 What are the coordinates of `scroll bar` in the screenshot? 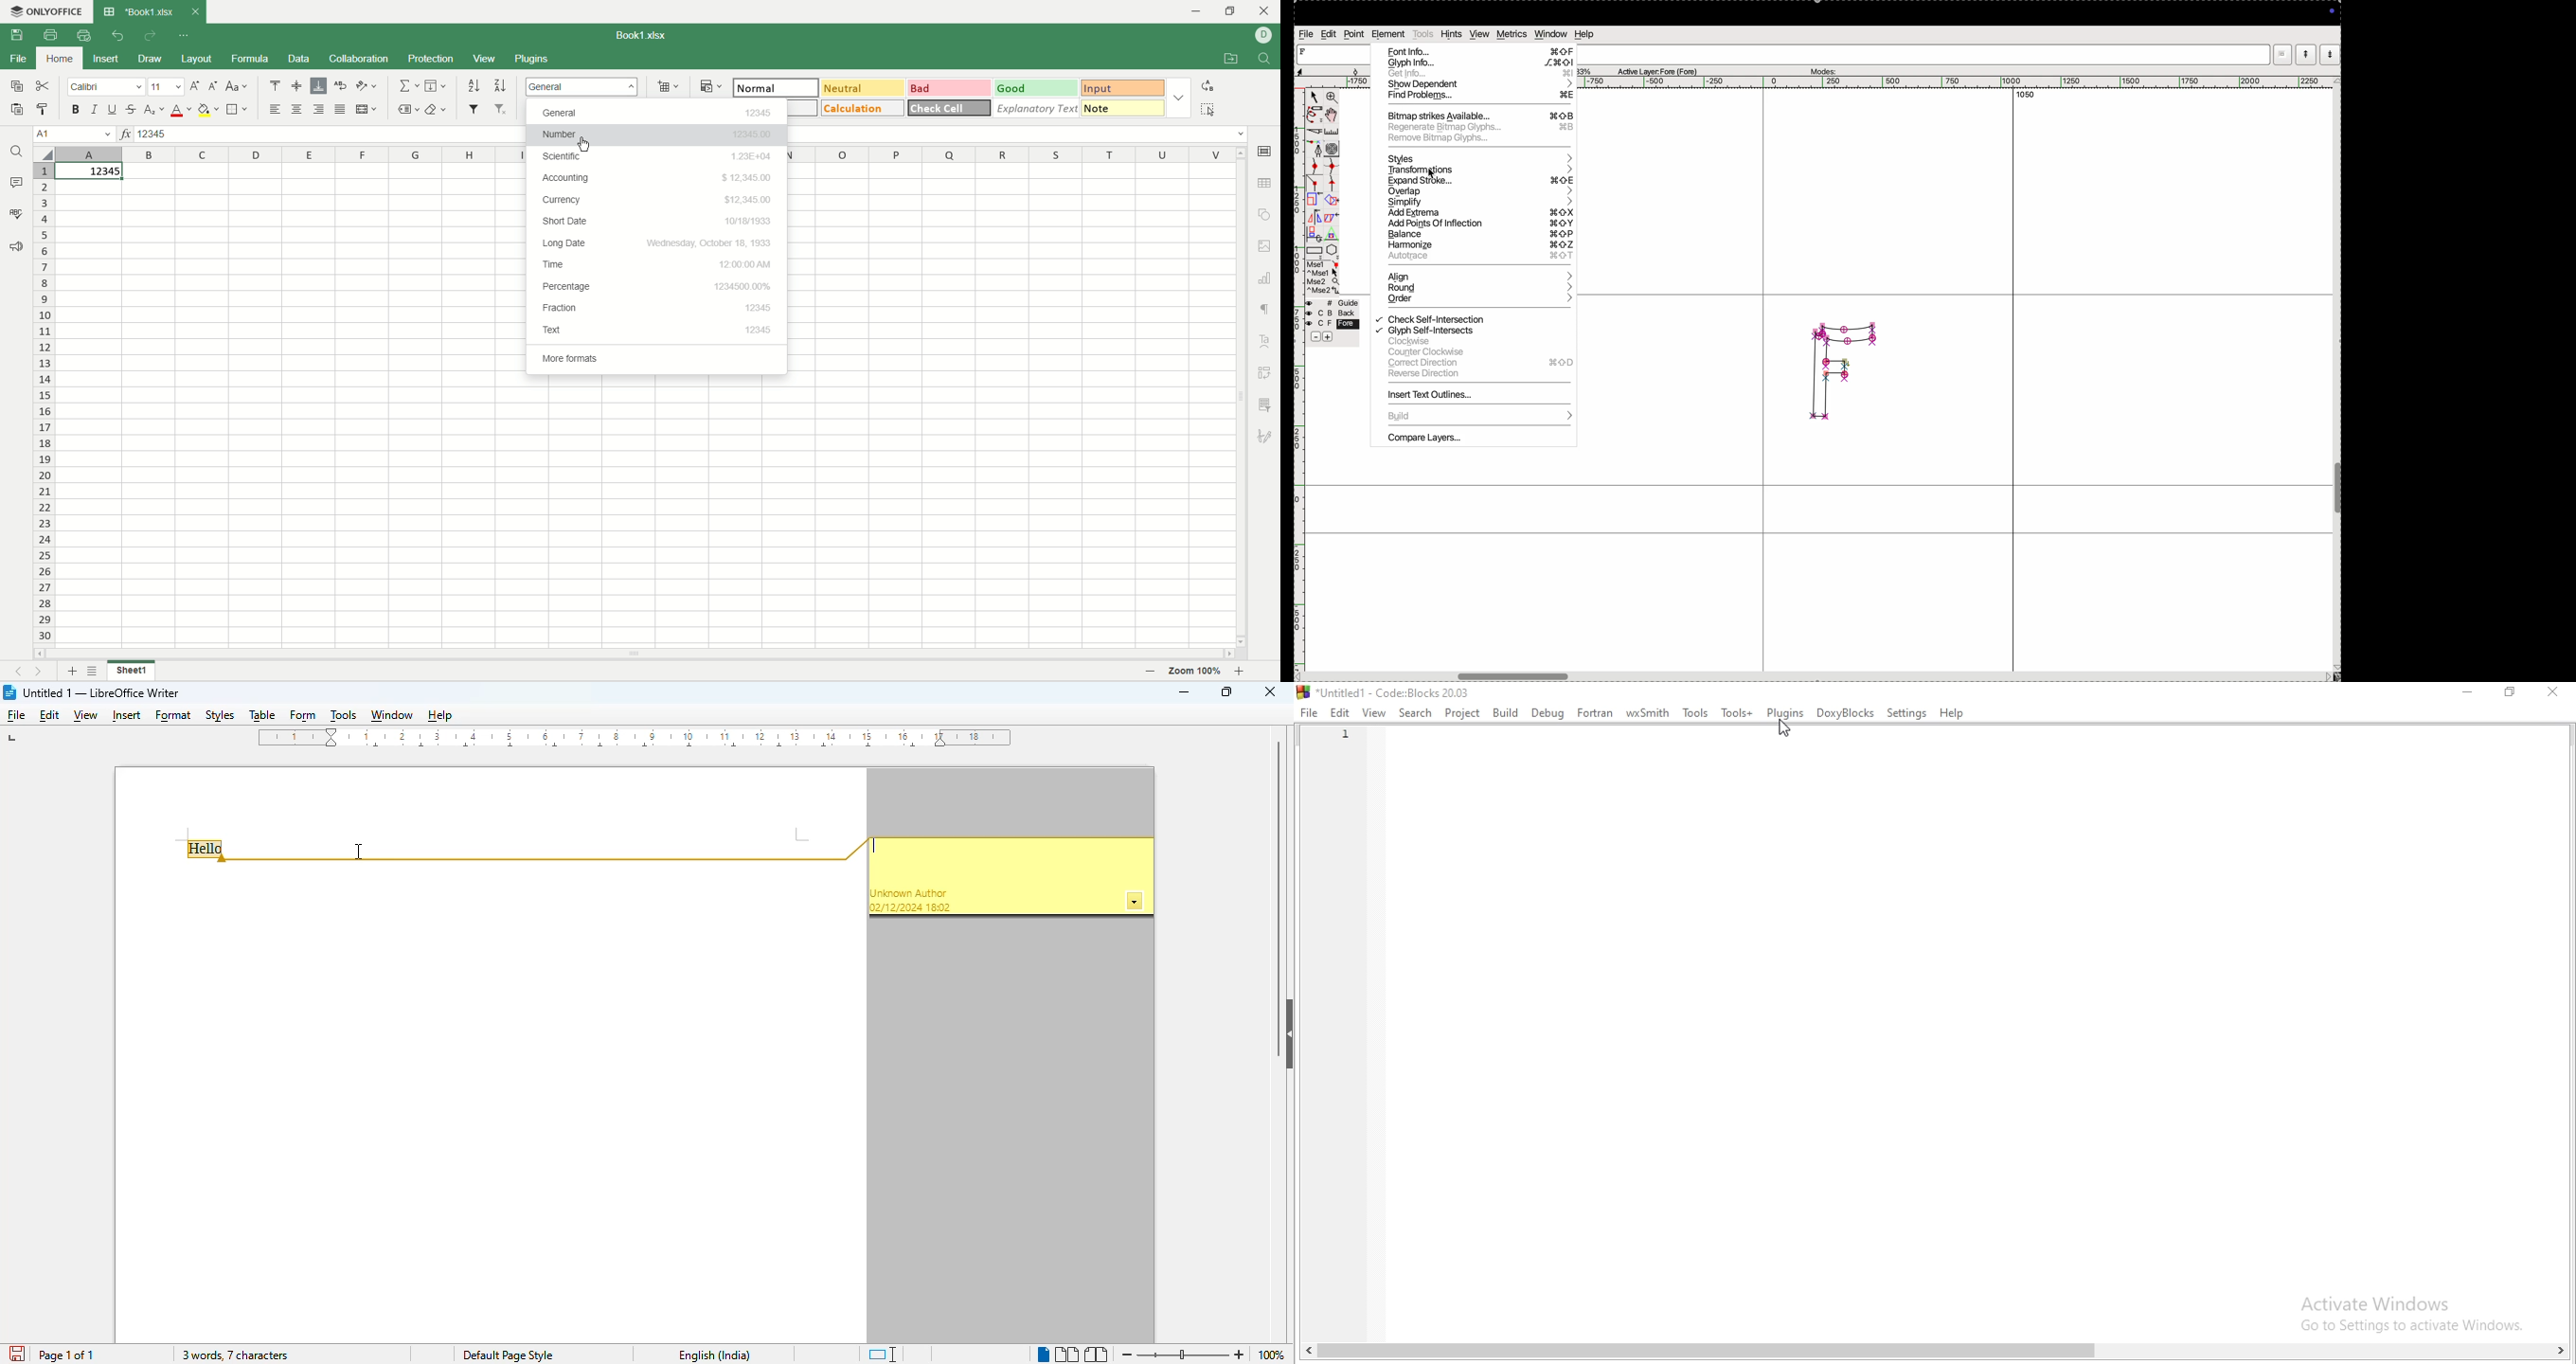 It's located at (1939, 1354).